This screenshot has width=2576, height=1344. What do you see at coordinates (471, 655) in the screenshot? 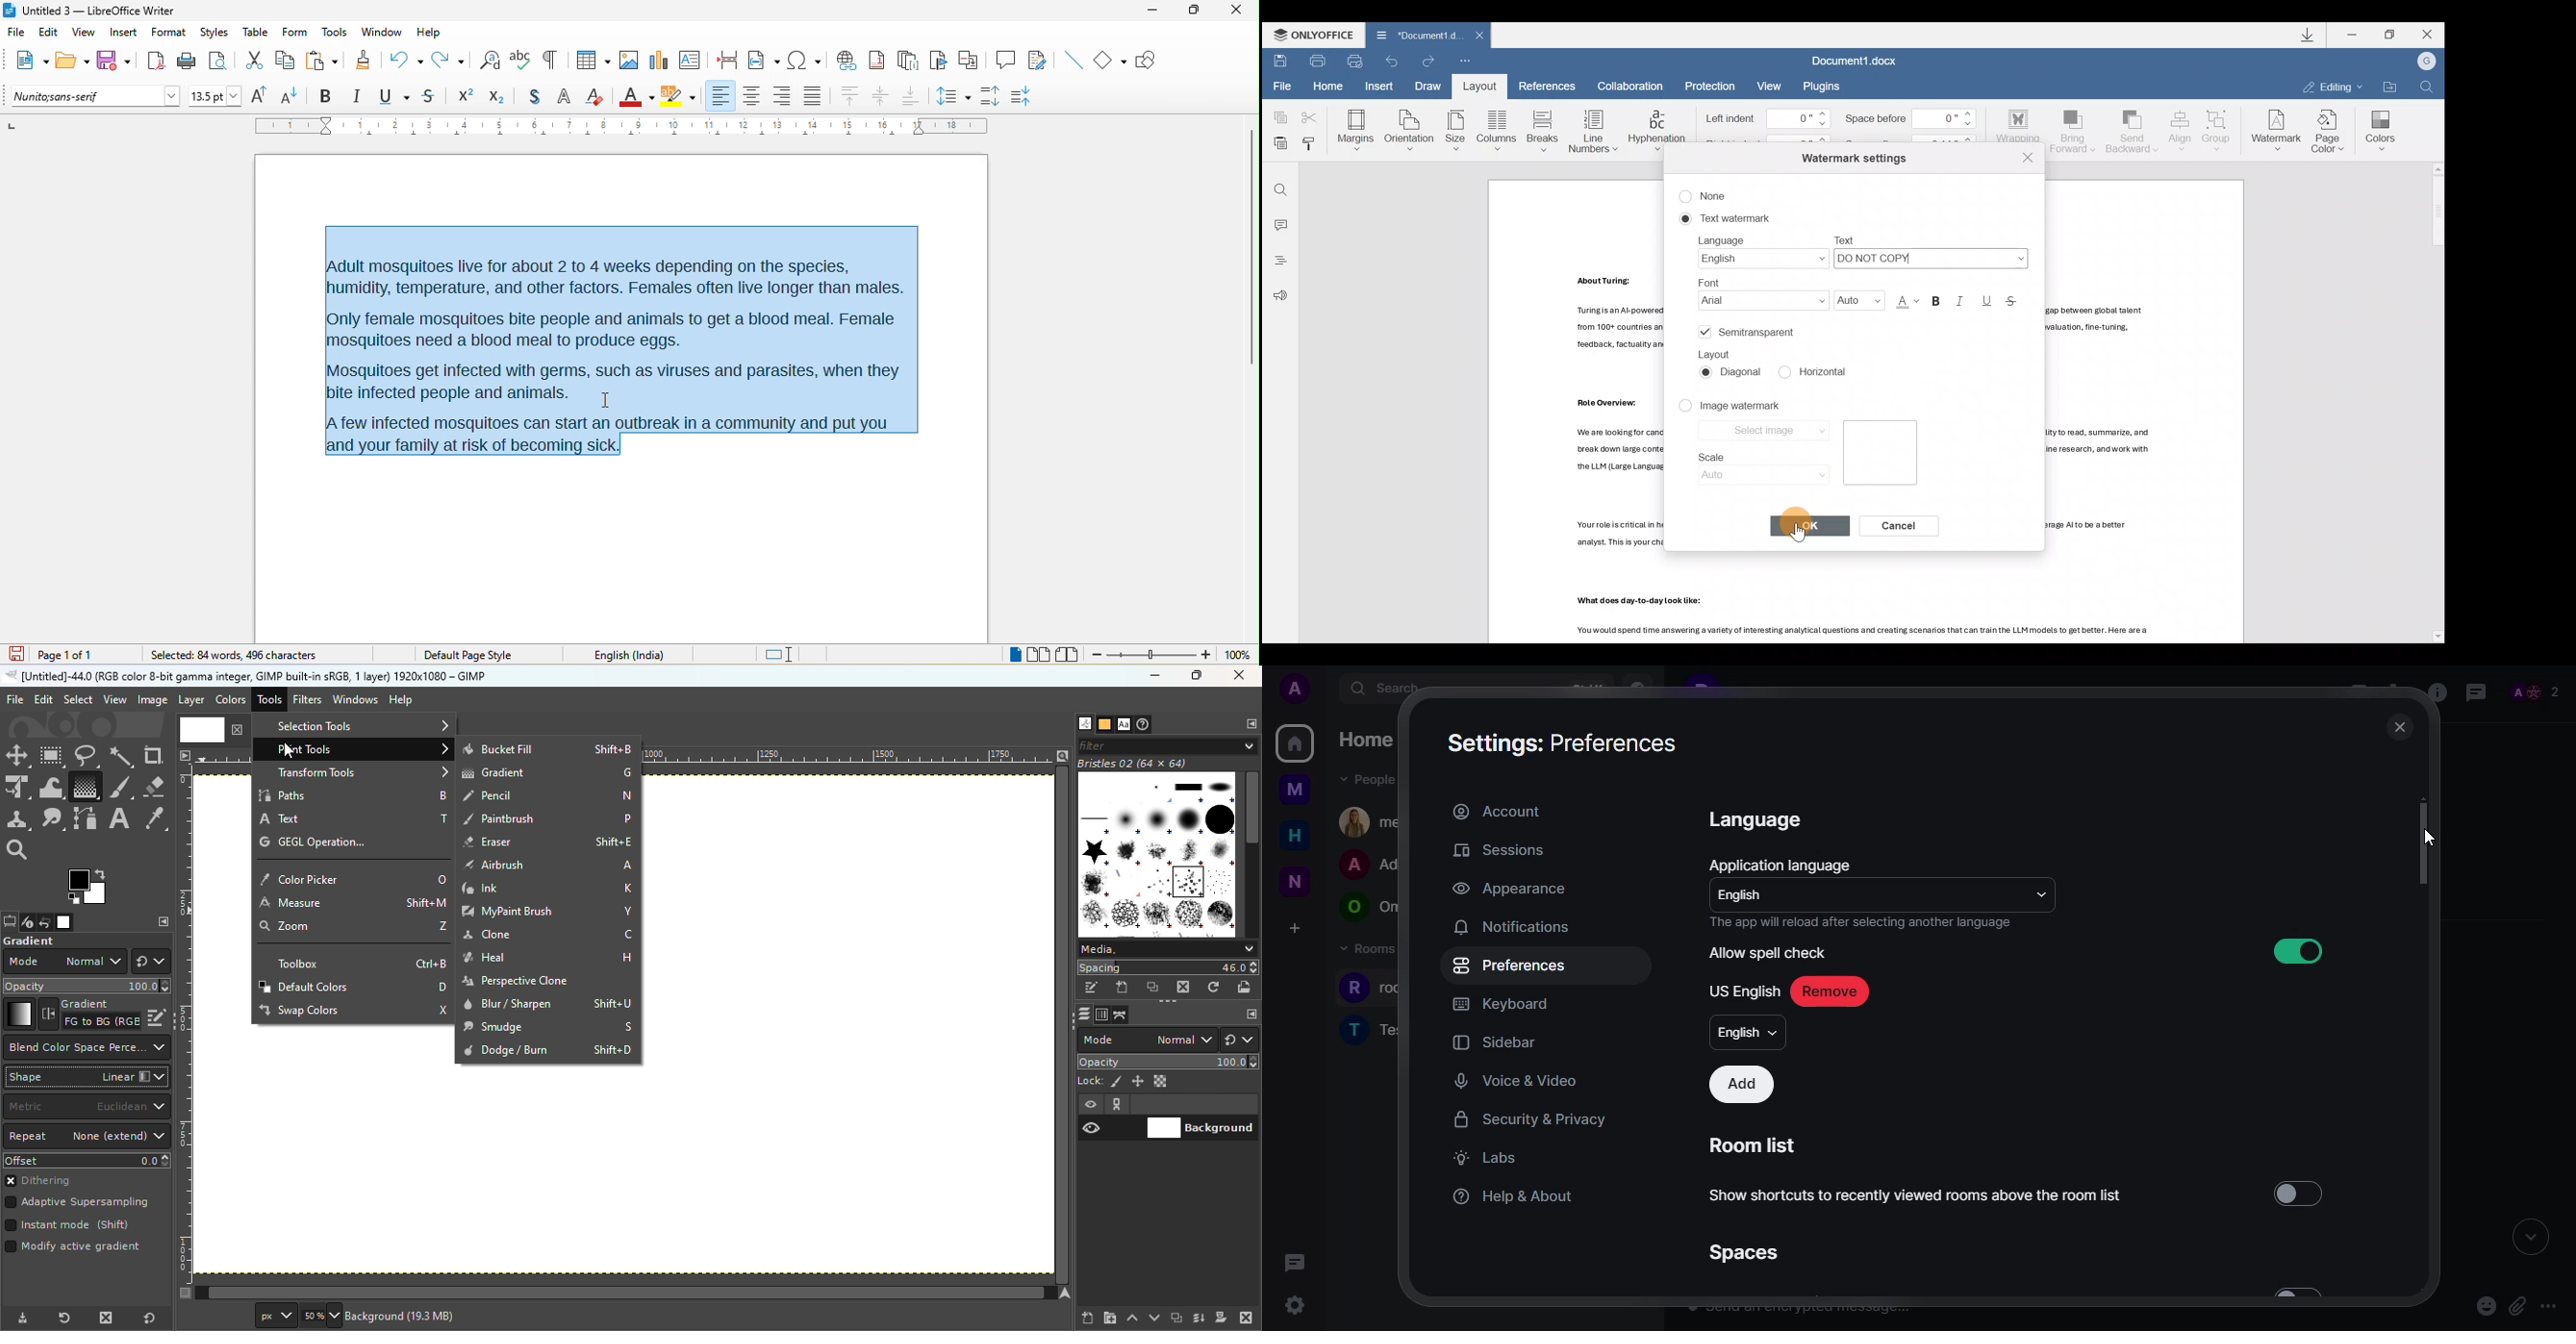
I see `default page style` at bounding box center [471, 655].